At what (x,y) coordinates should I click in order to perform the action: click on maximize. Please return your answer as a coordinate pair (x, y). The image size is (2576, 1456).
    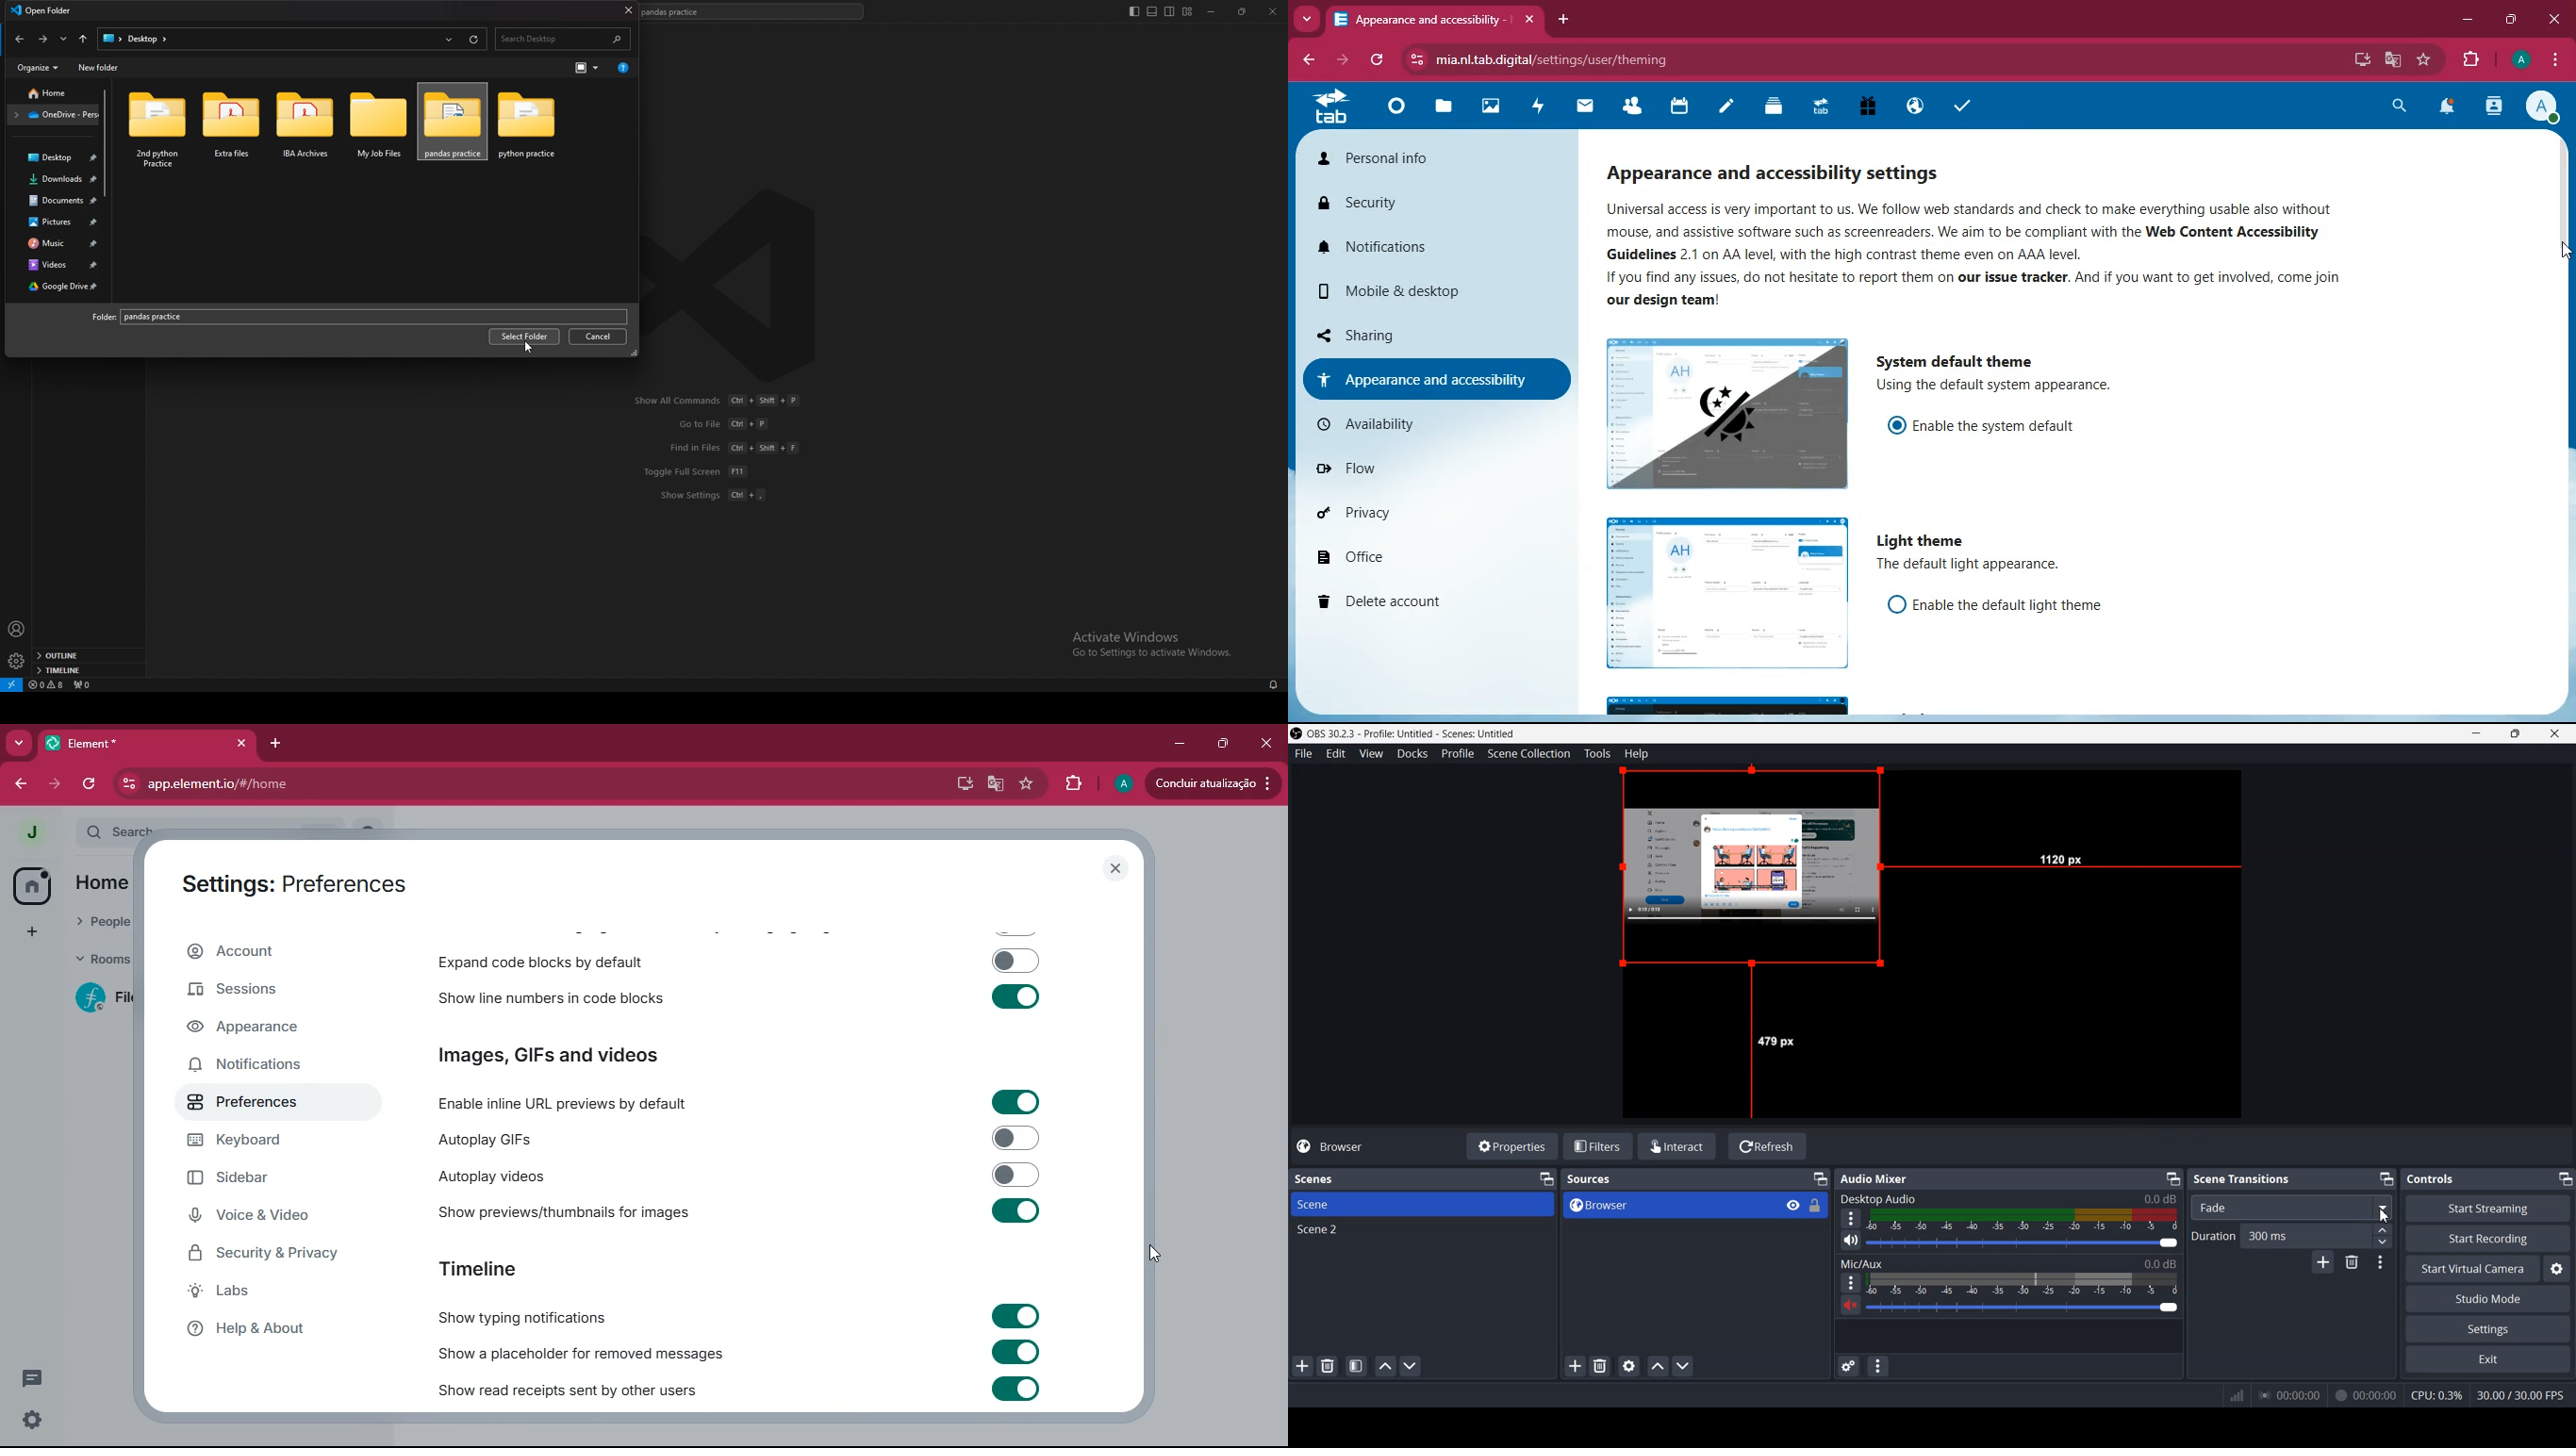
    Looking at the image, I should click on (2509, 20).